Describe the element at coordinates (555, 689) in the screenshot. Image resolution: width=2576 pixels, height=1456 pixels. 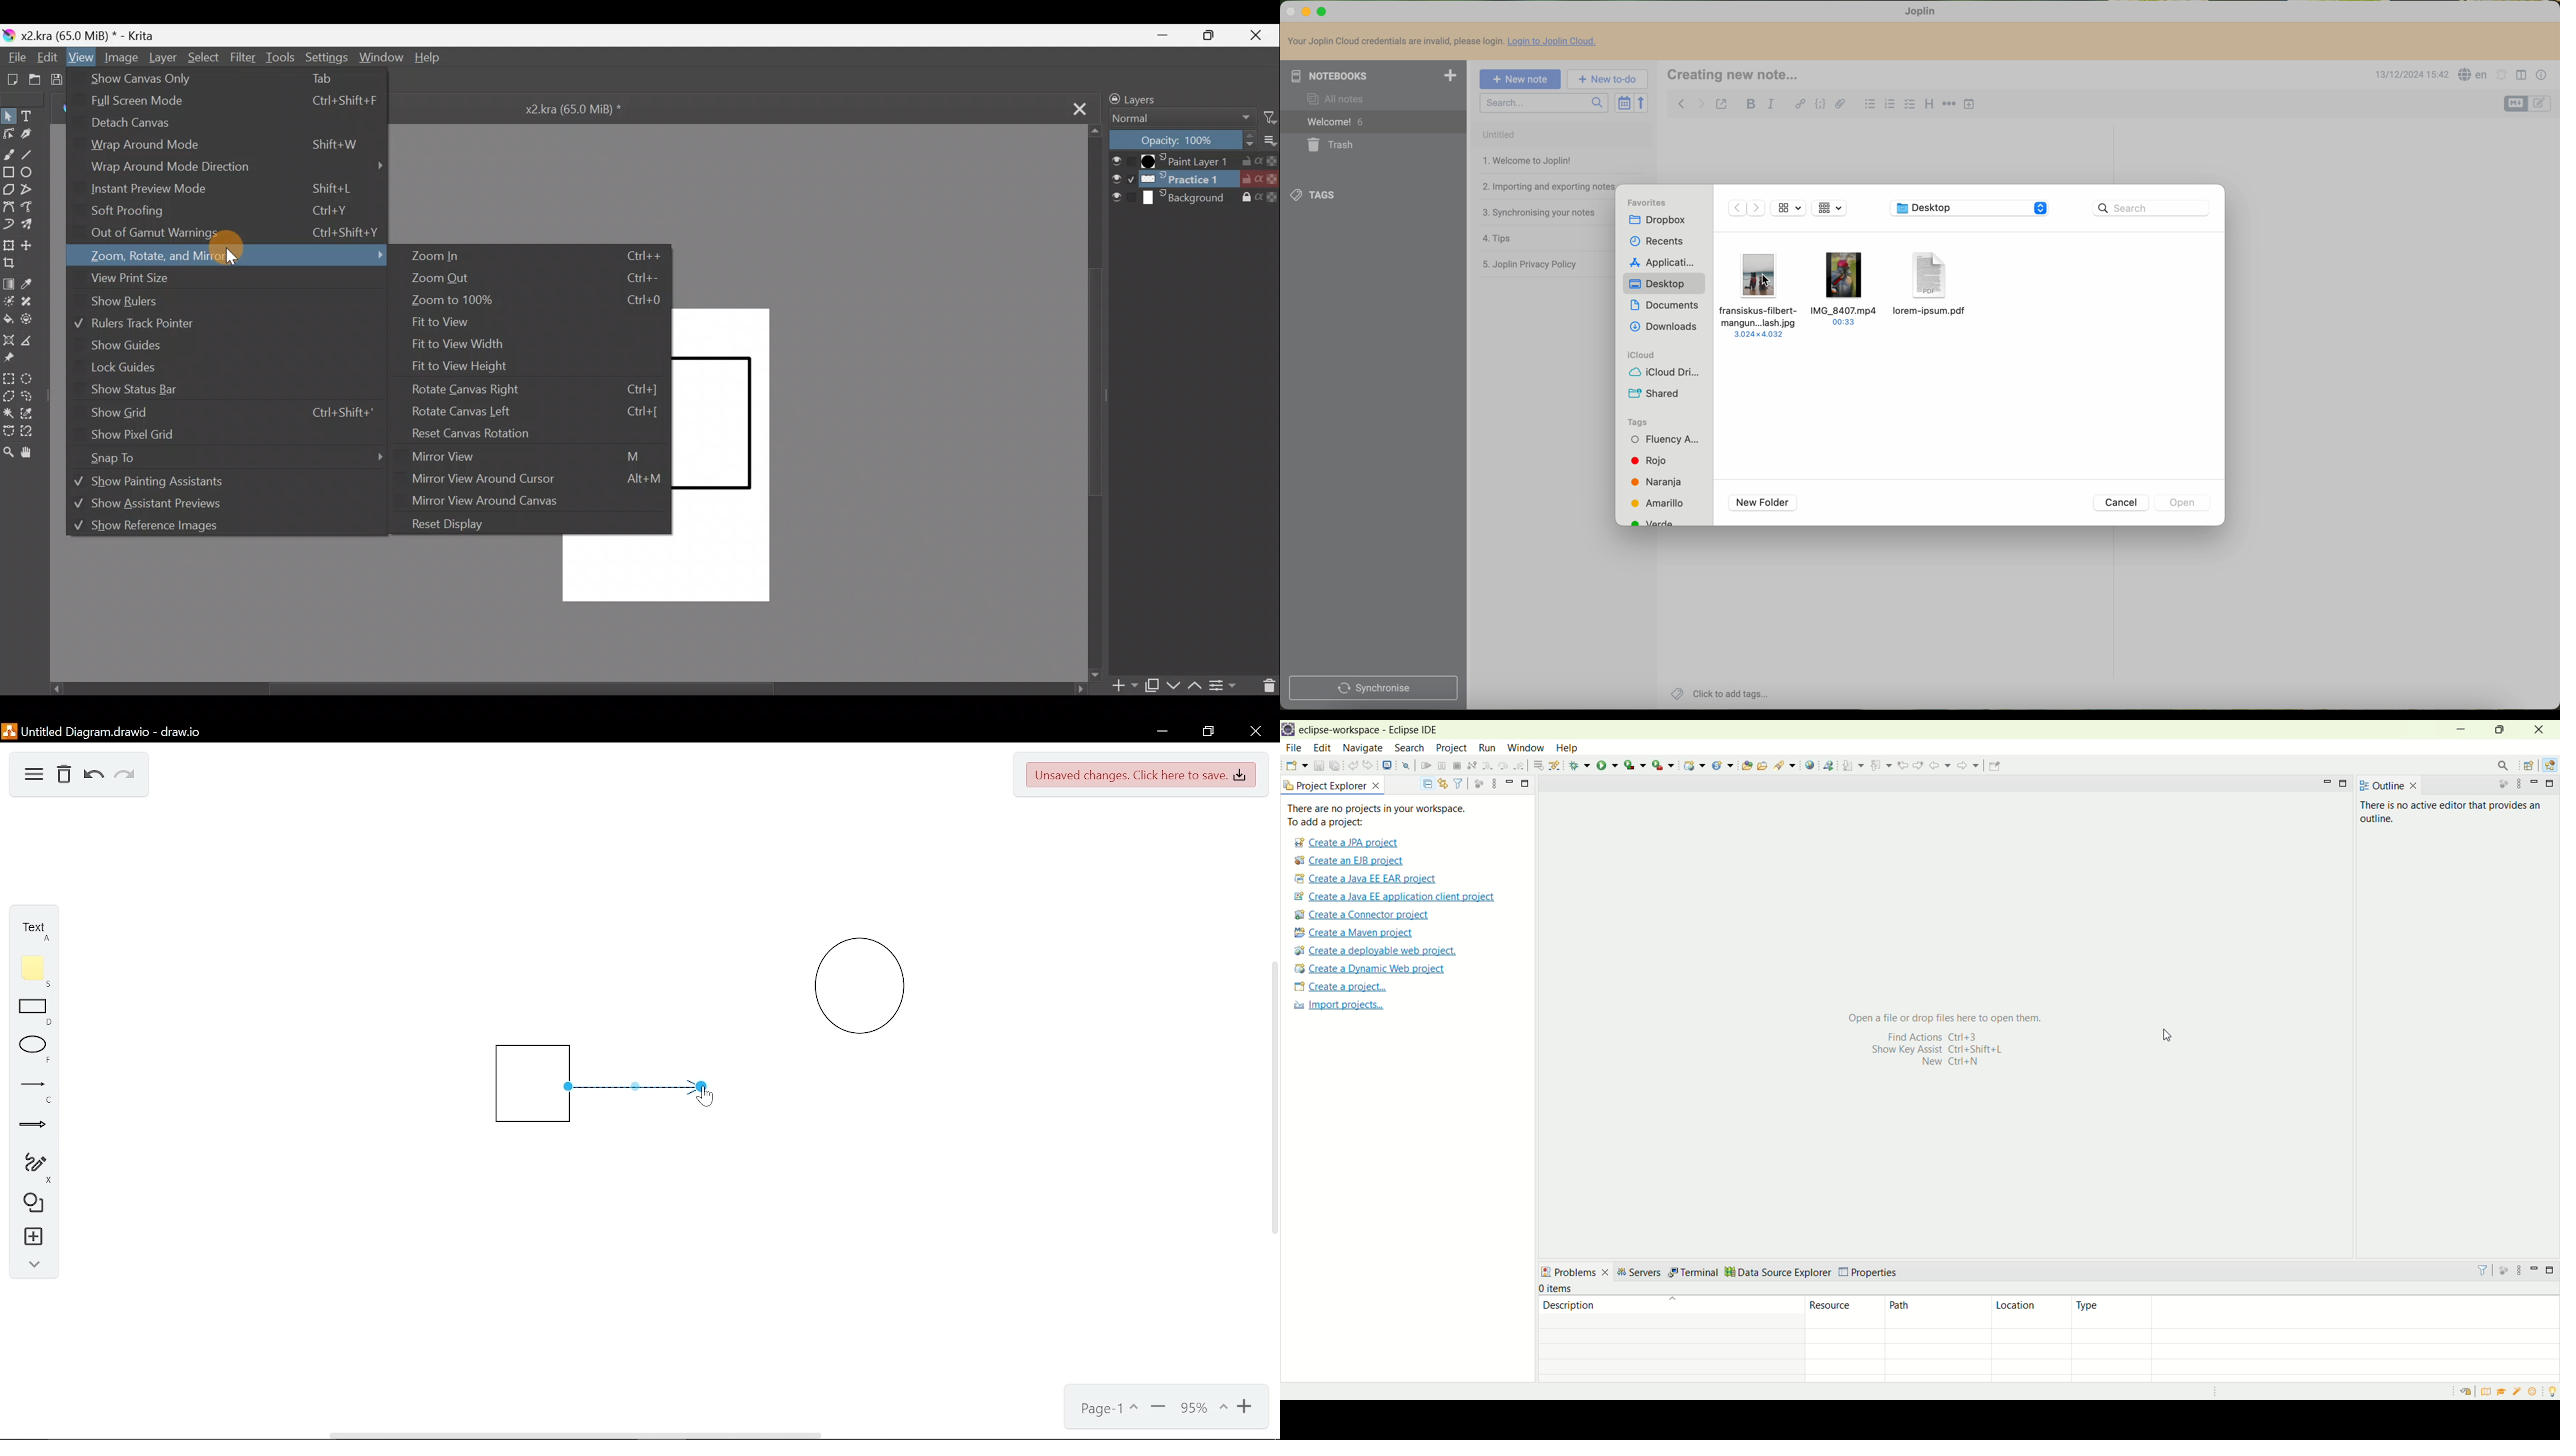
I see `Scroll bar` at that location.